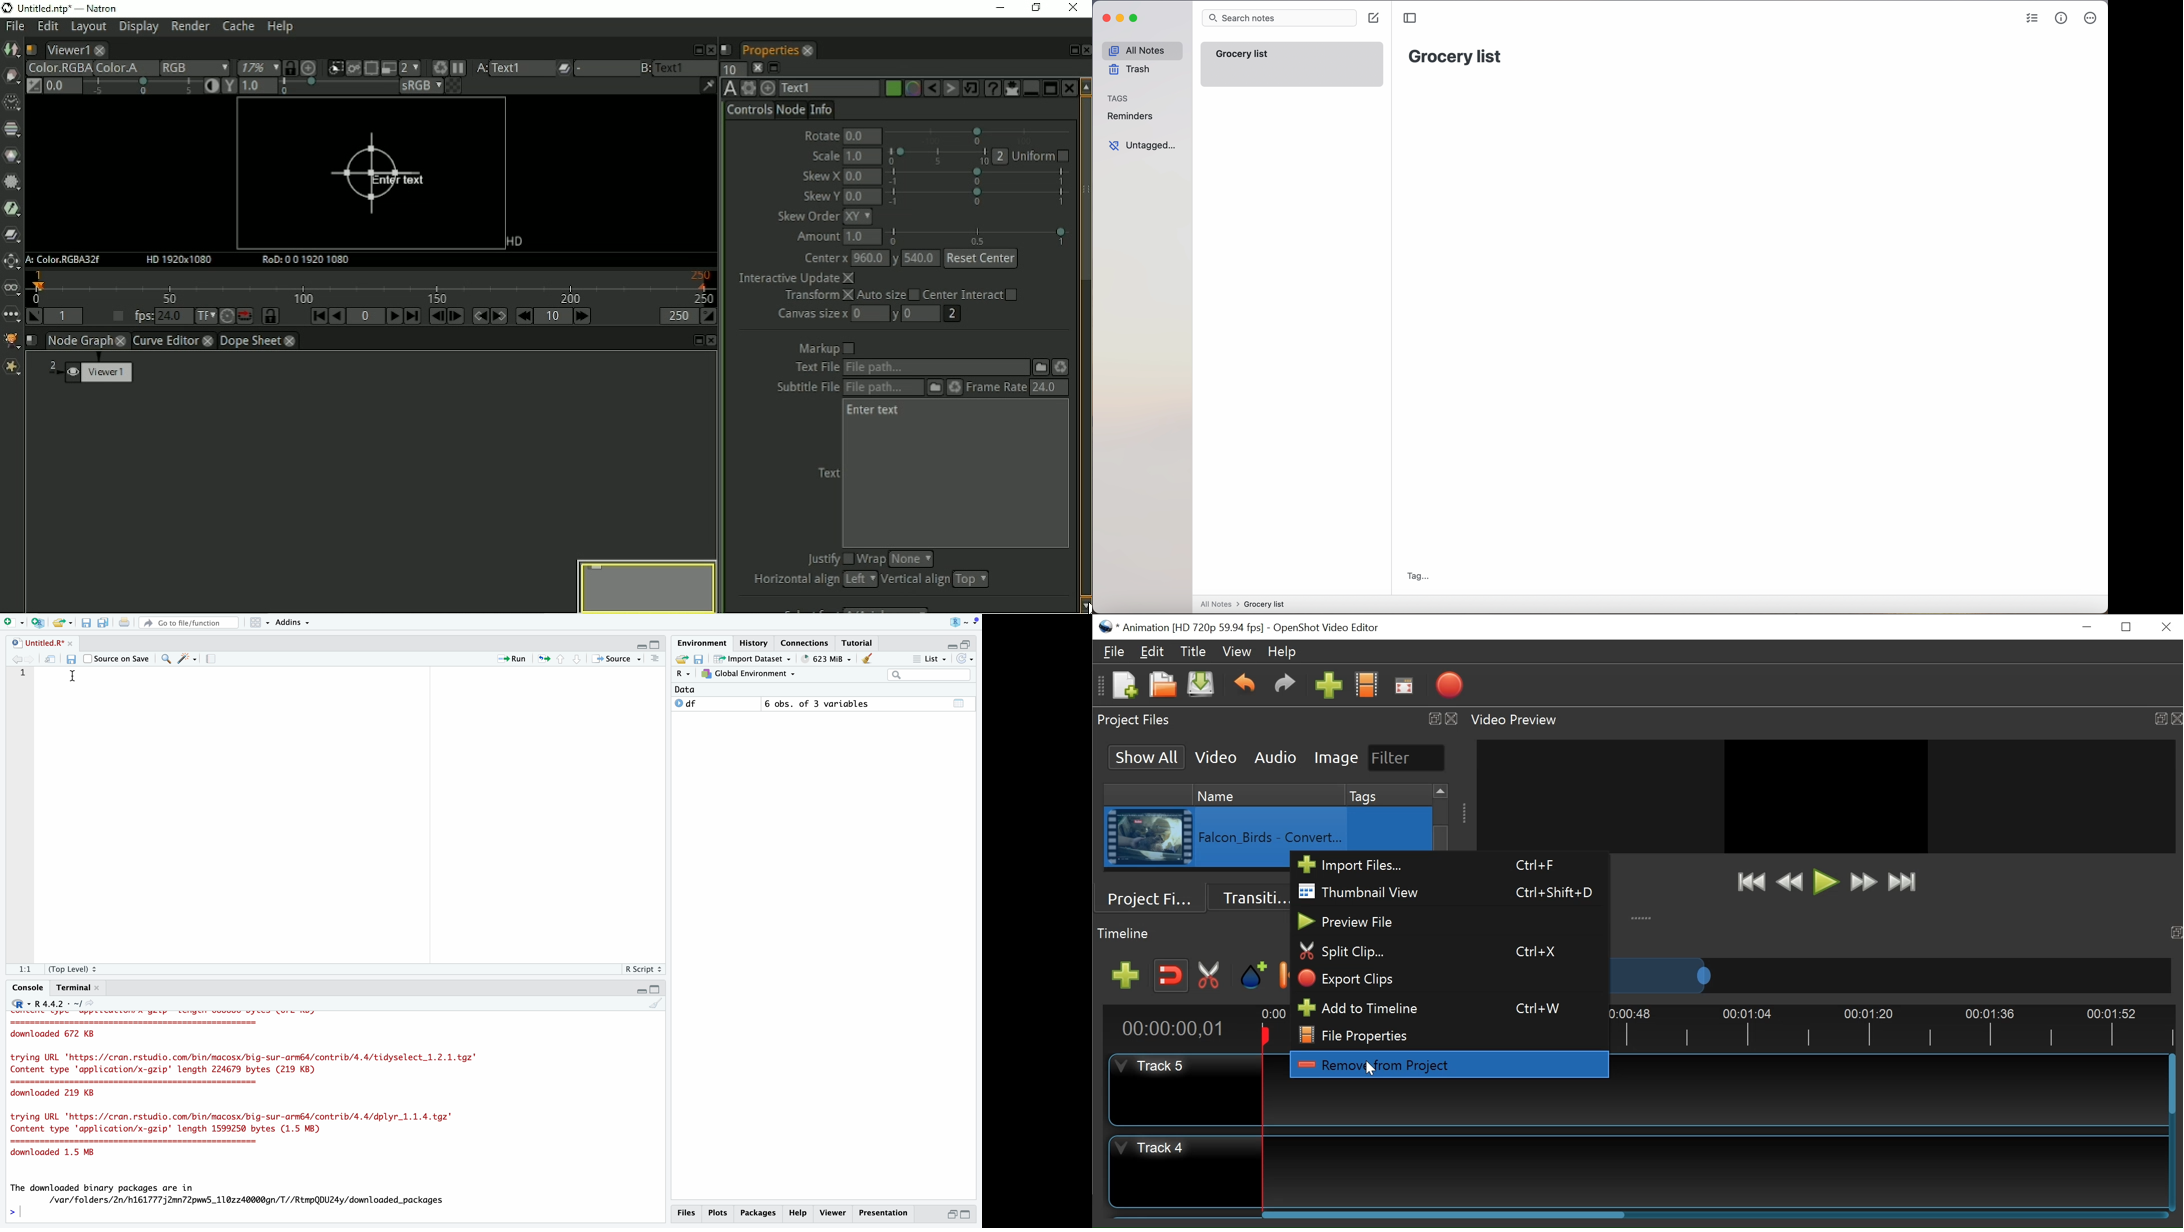  Describe the element at coordinates (353, 814) in the screenshot. I see `Code Editor` at that location.